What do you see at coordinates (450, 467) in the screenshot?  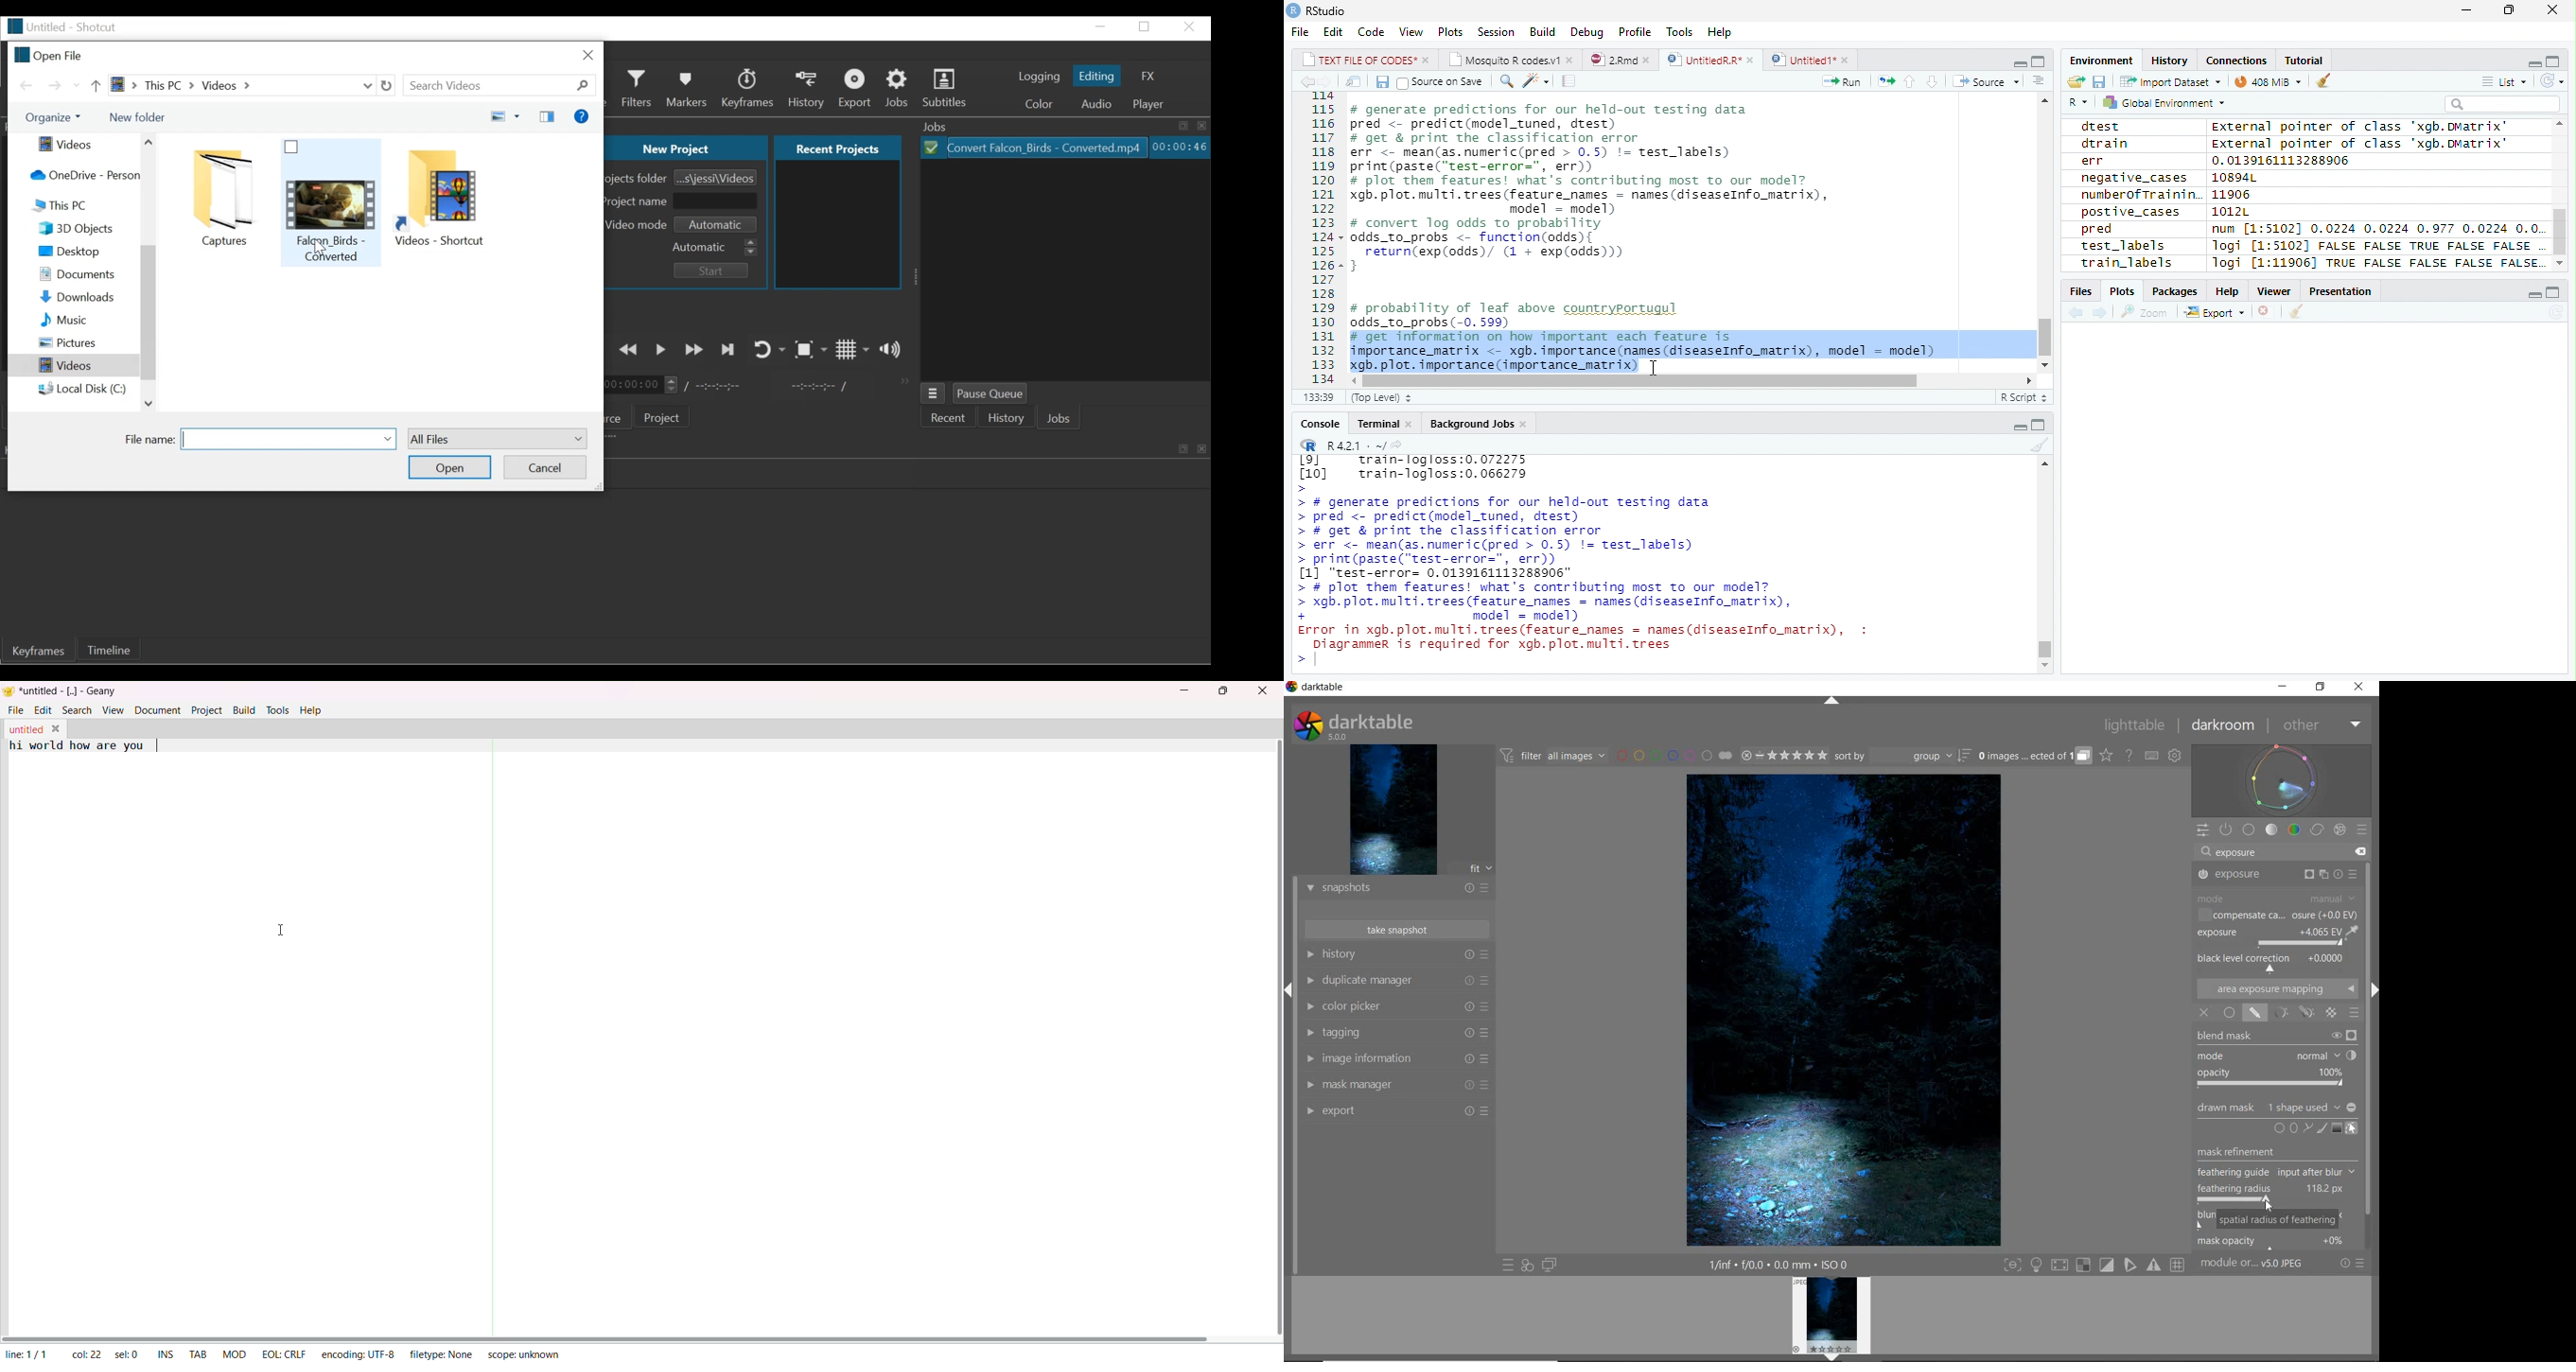 I see `Open` at bounding box center [450, 467].